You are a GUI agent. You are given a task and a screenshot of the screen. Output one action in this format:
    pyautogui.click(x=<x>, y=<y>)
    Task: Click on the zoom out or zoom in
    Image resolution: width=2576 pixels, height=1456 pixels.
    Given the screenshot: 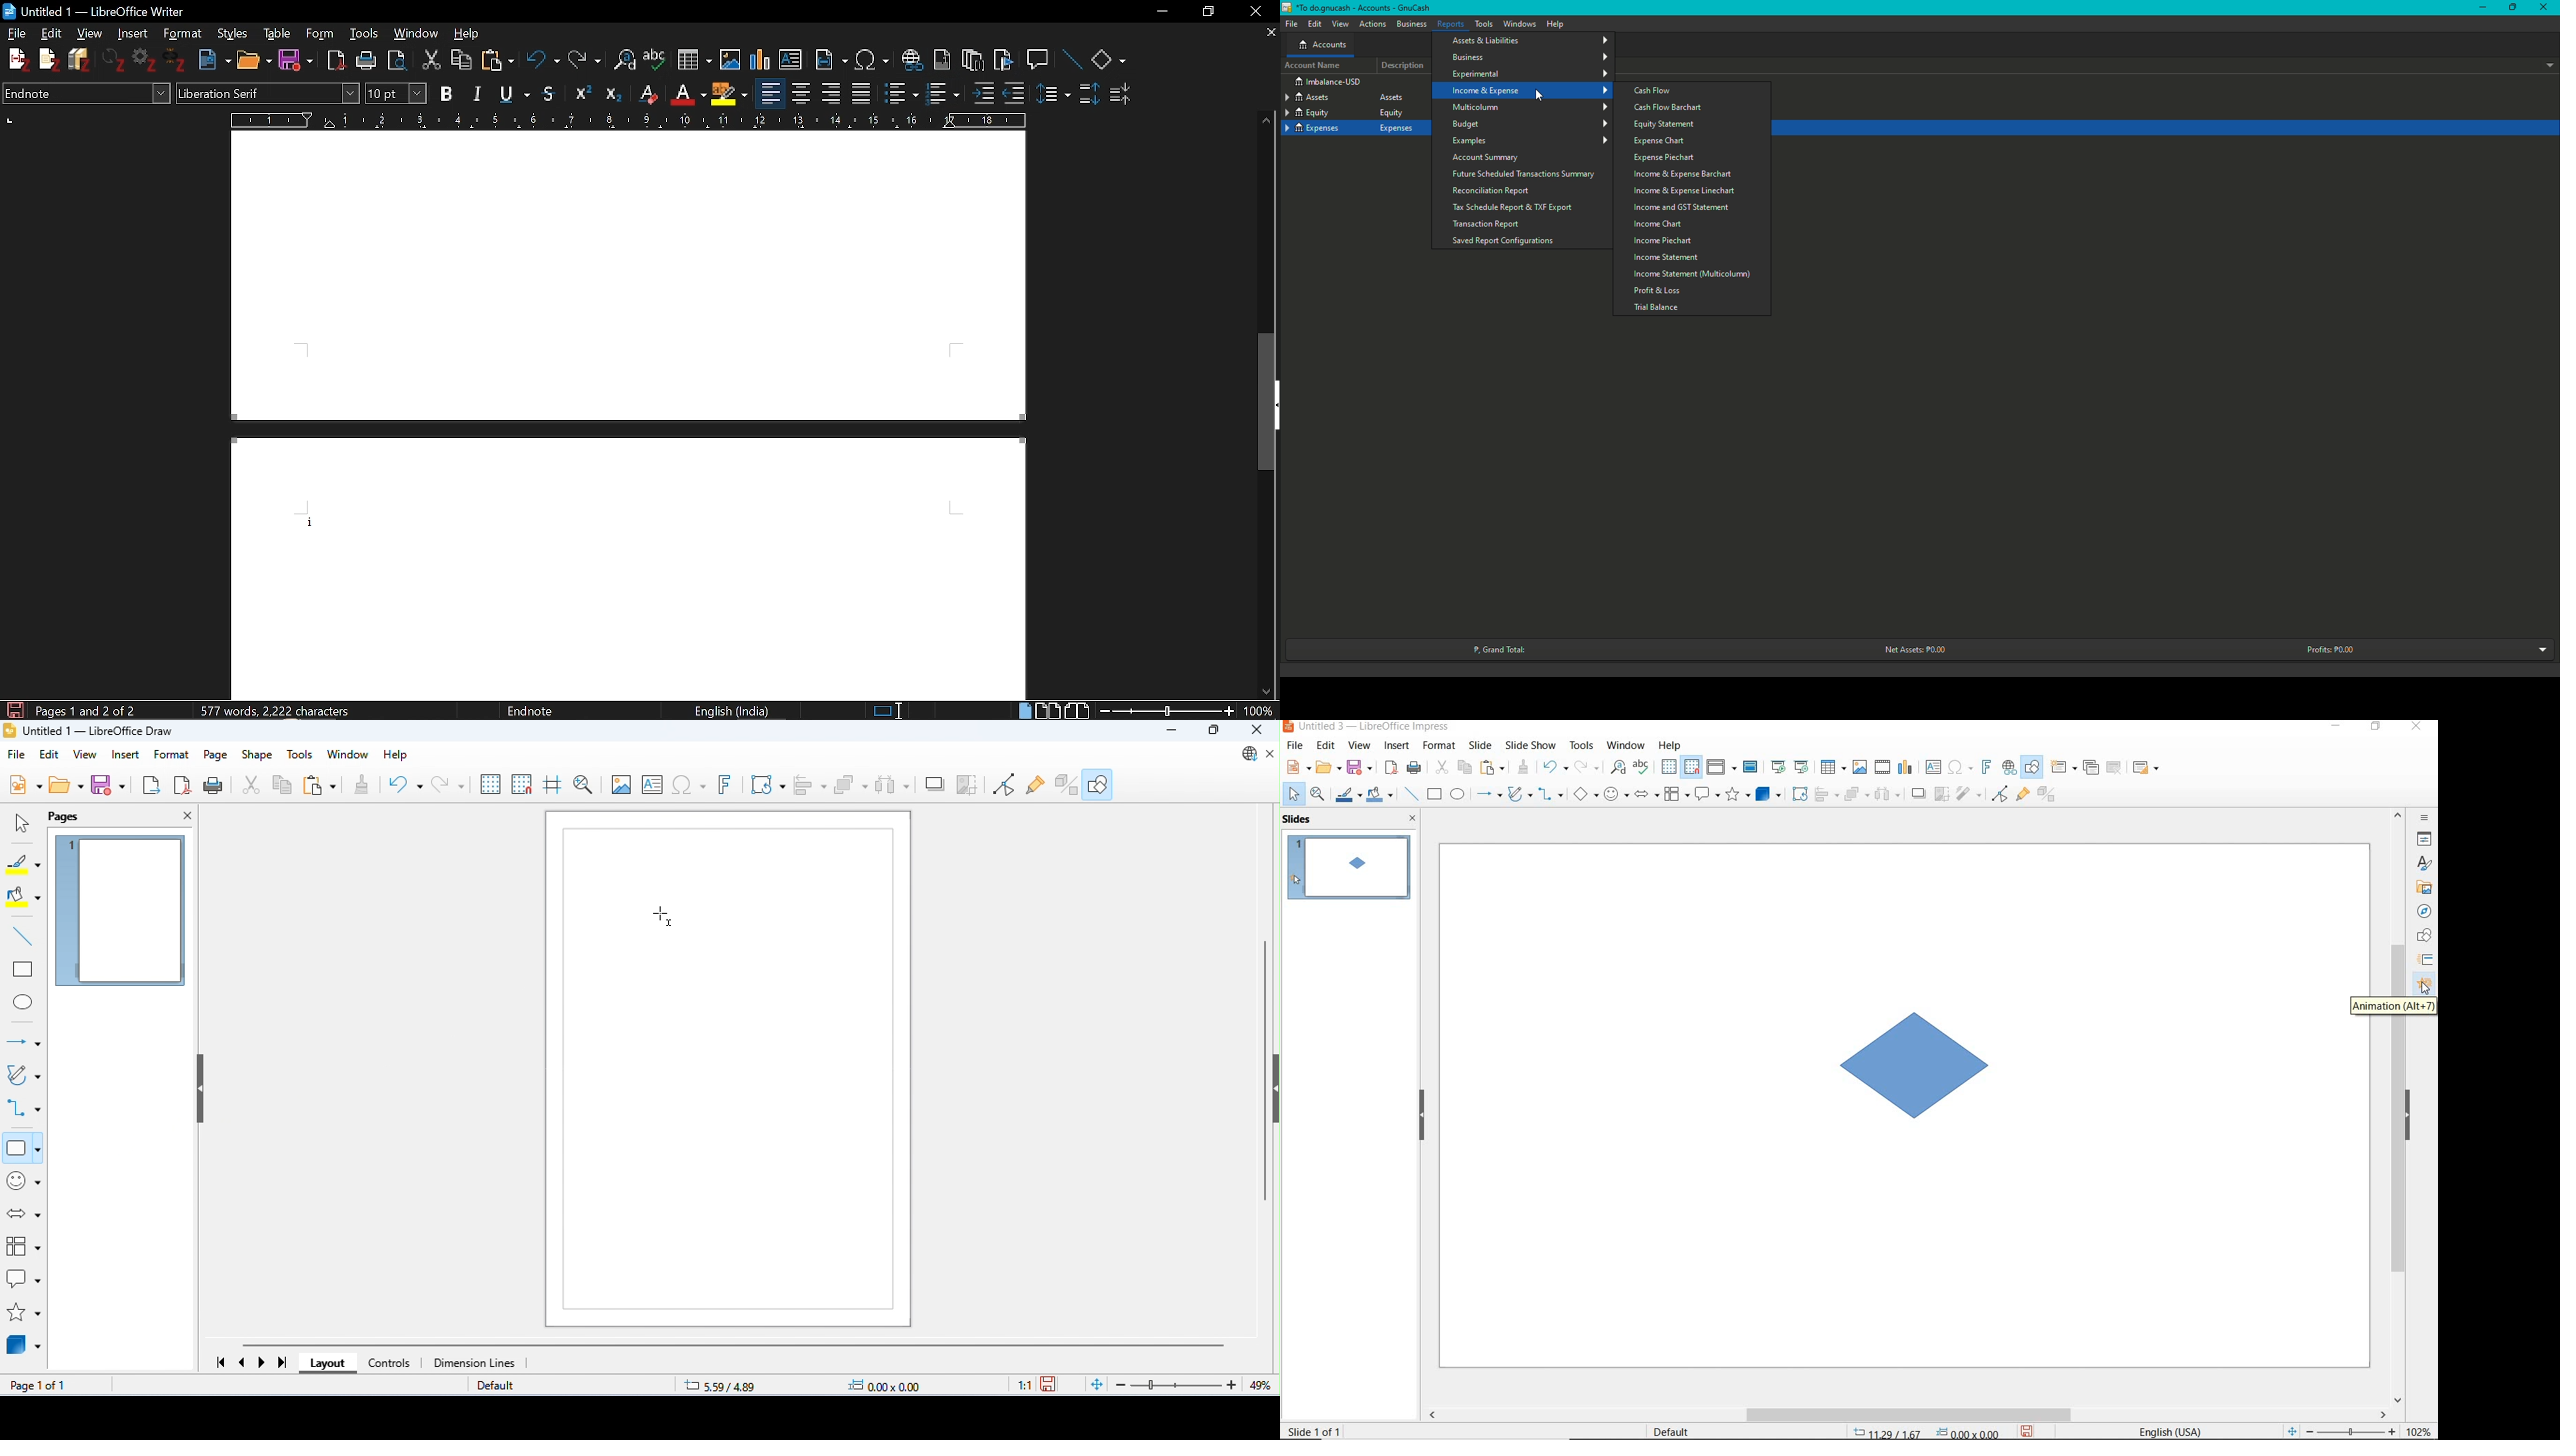 What is the action you would take?
    pyautogui.click(x=2341, y=1430)
    